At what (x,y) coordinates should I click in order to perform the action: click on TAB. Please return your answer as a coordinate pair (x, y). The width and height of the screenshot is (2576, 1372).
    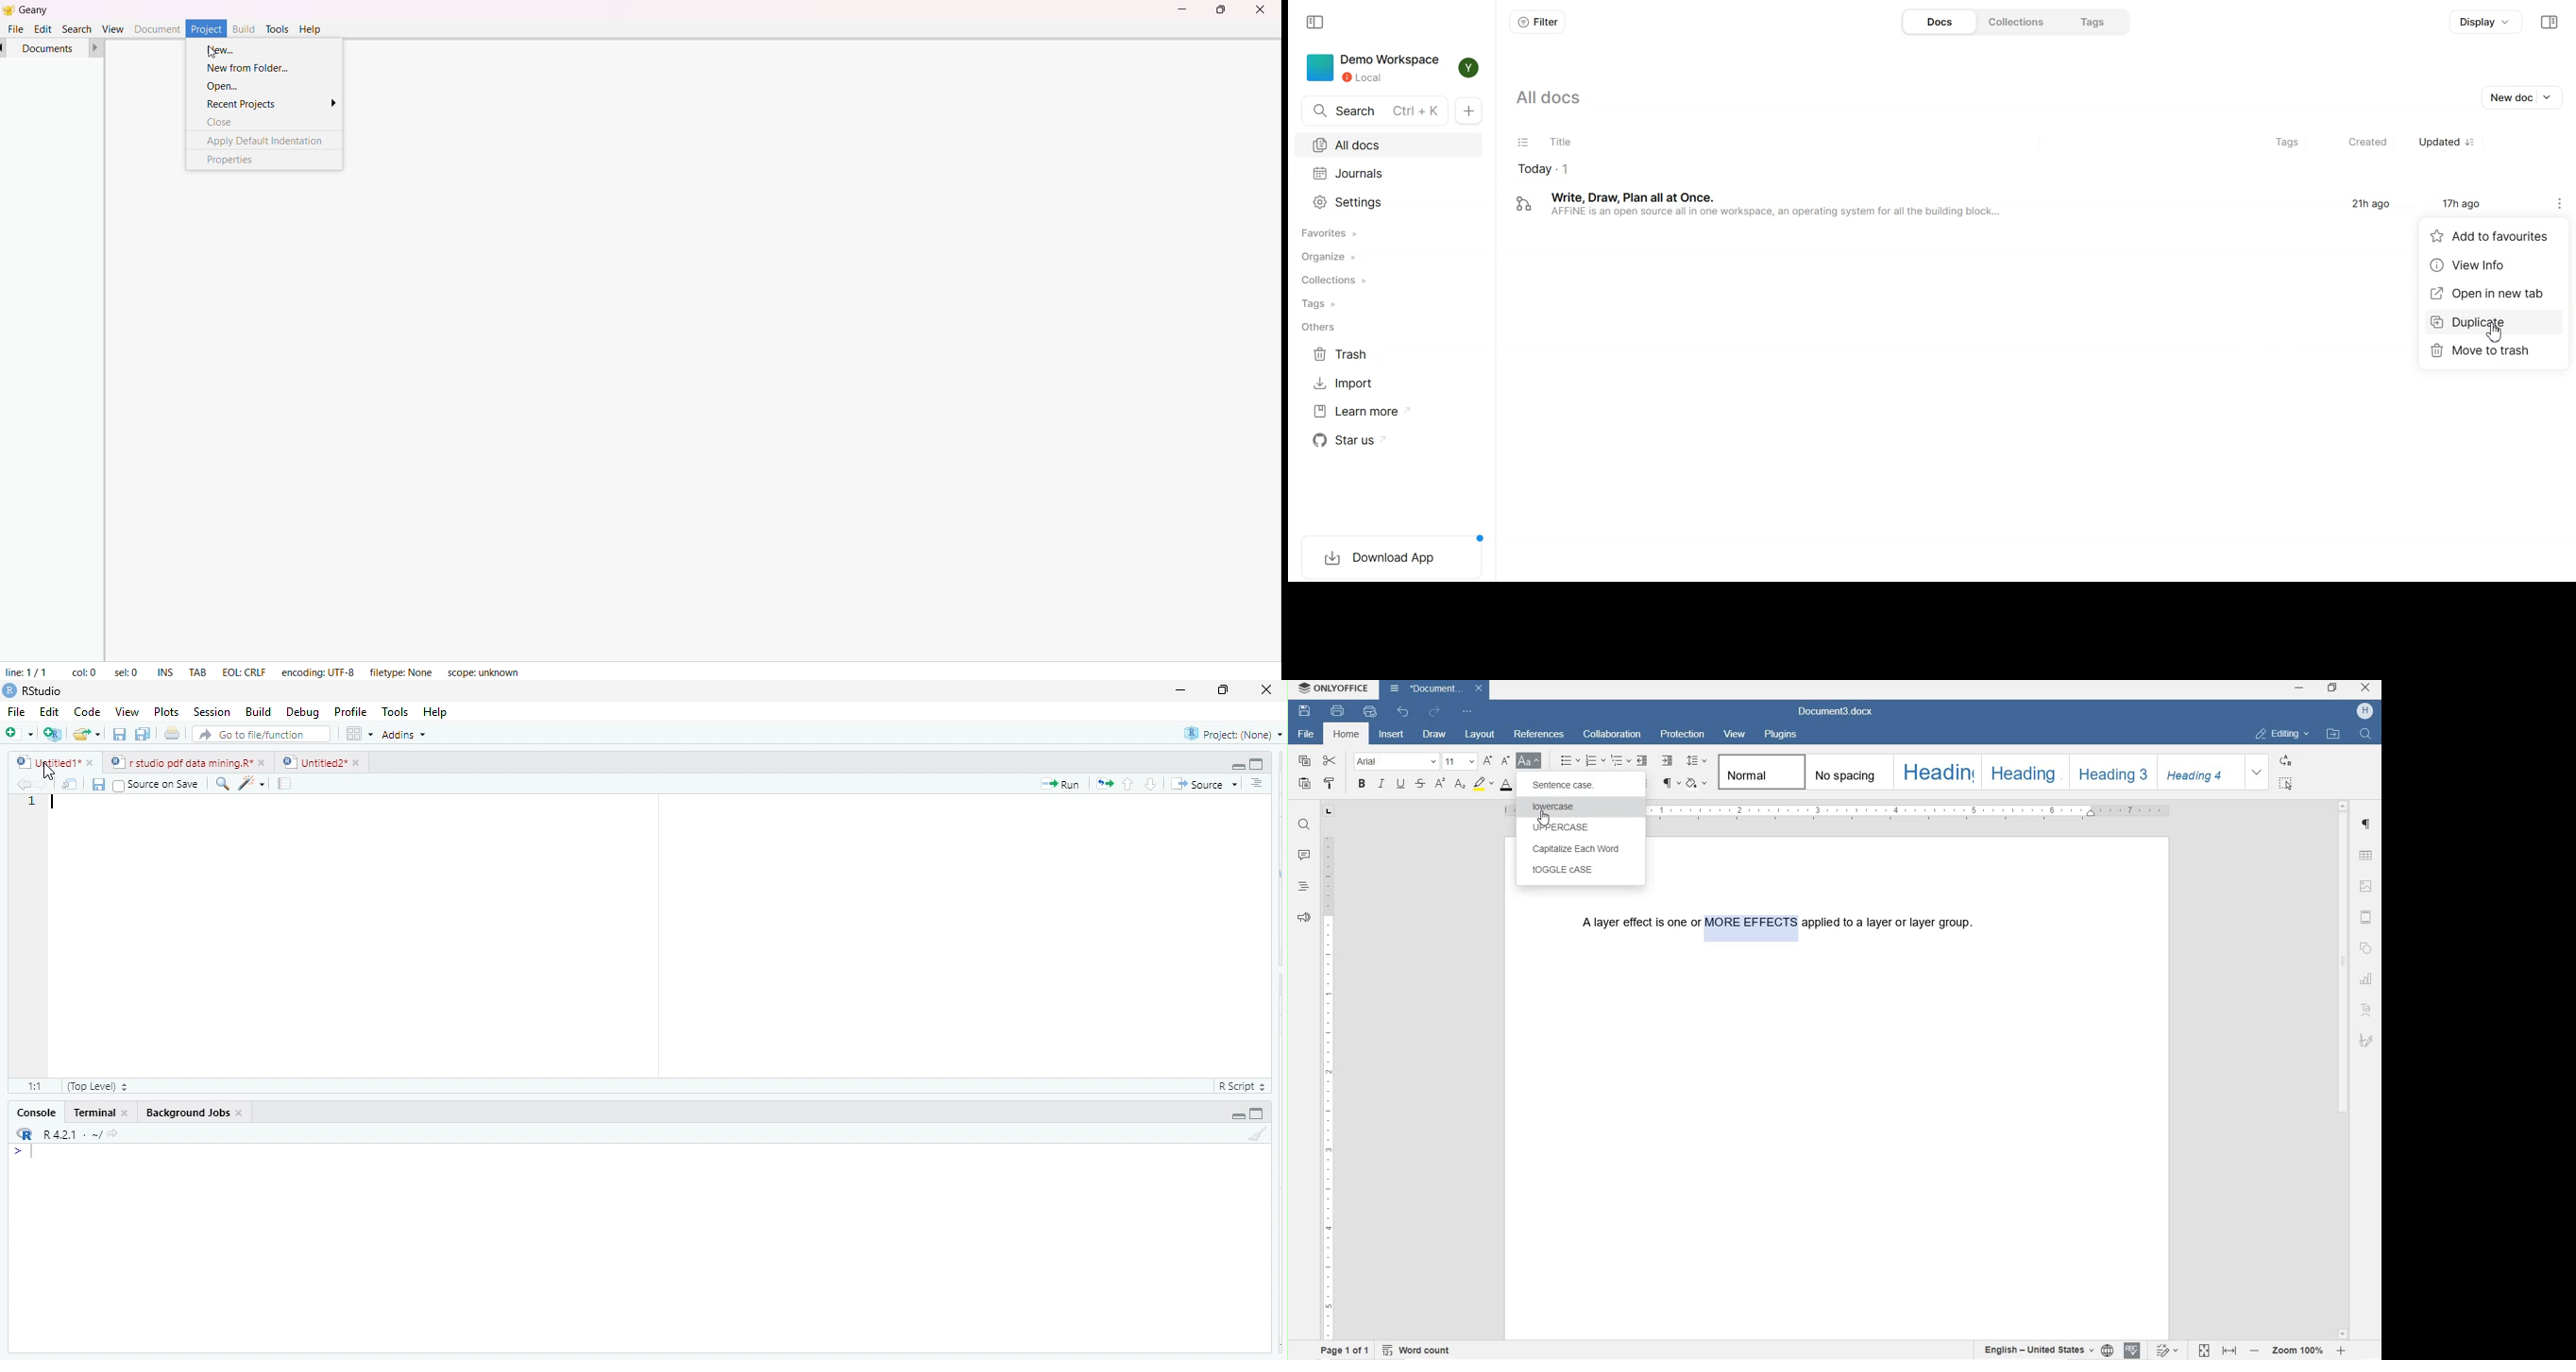
    Looking at the image, I should click on (1328, 811).